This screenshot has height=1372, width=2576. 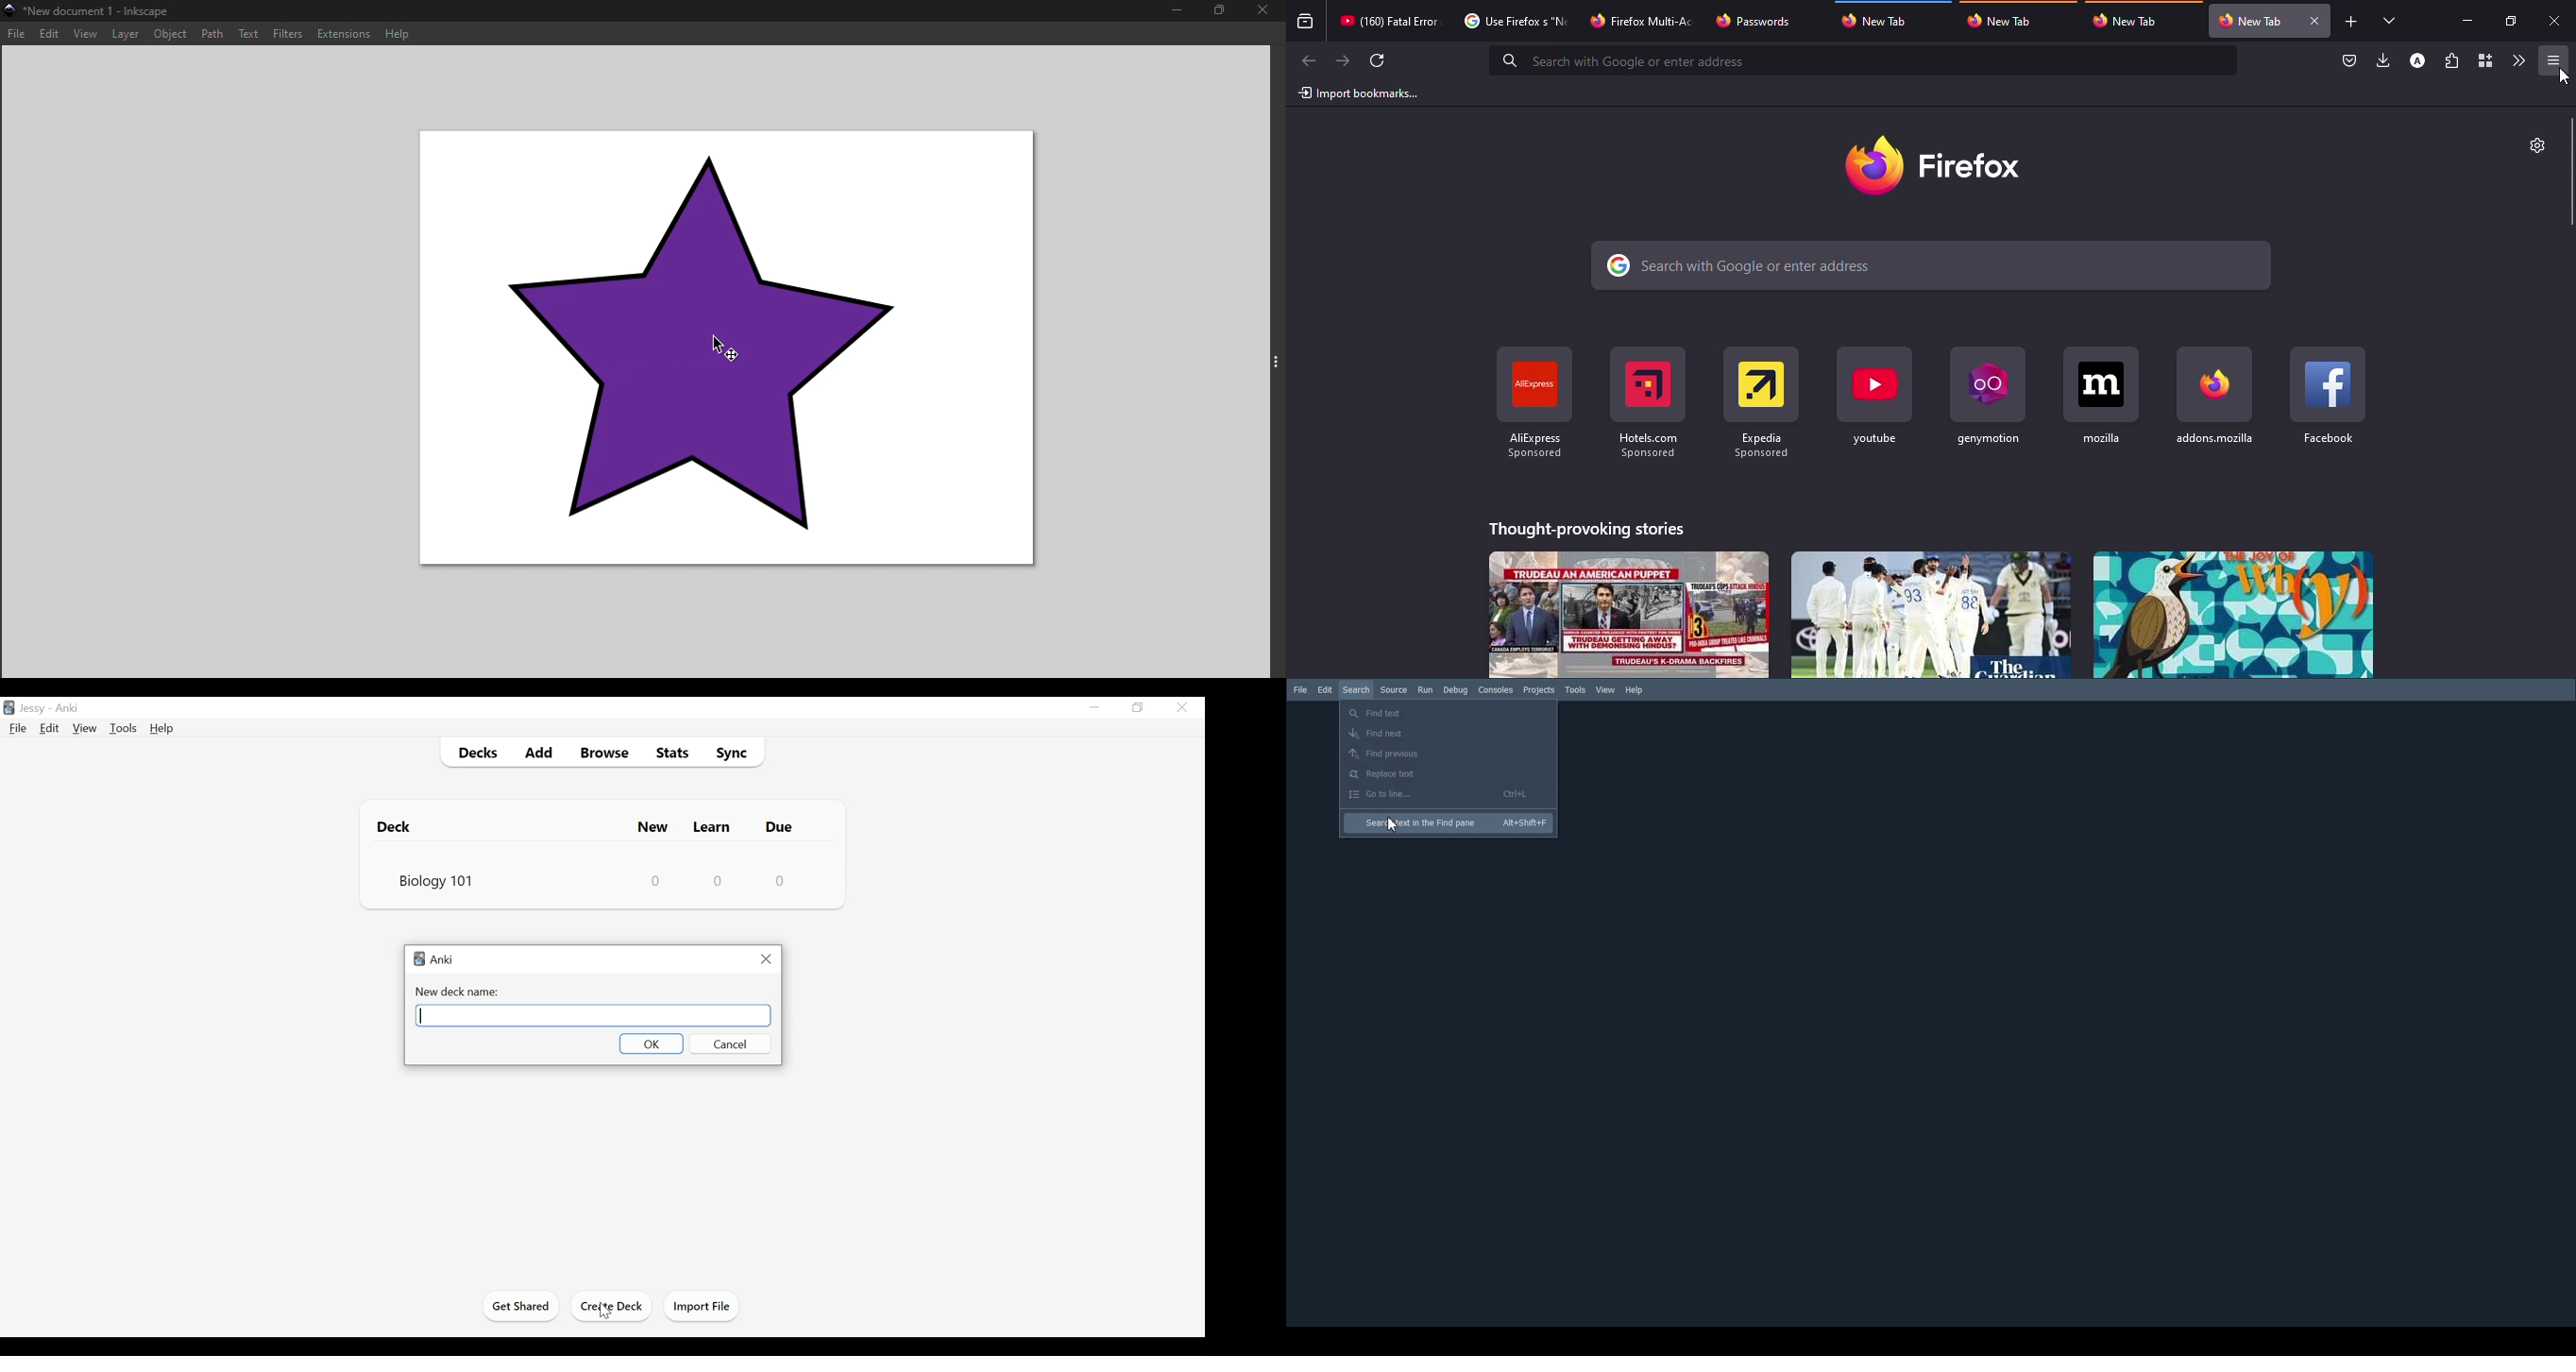 I want to click on shortcut, so click(x=1876, y=397).